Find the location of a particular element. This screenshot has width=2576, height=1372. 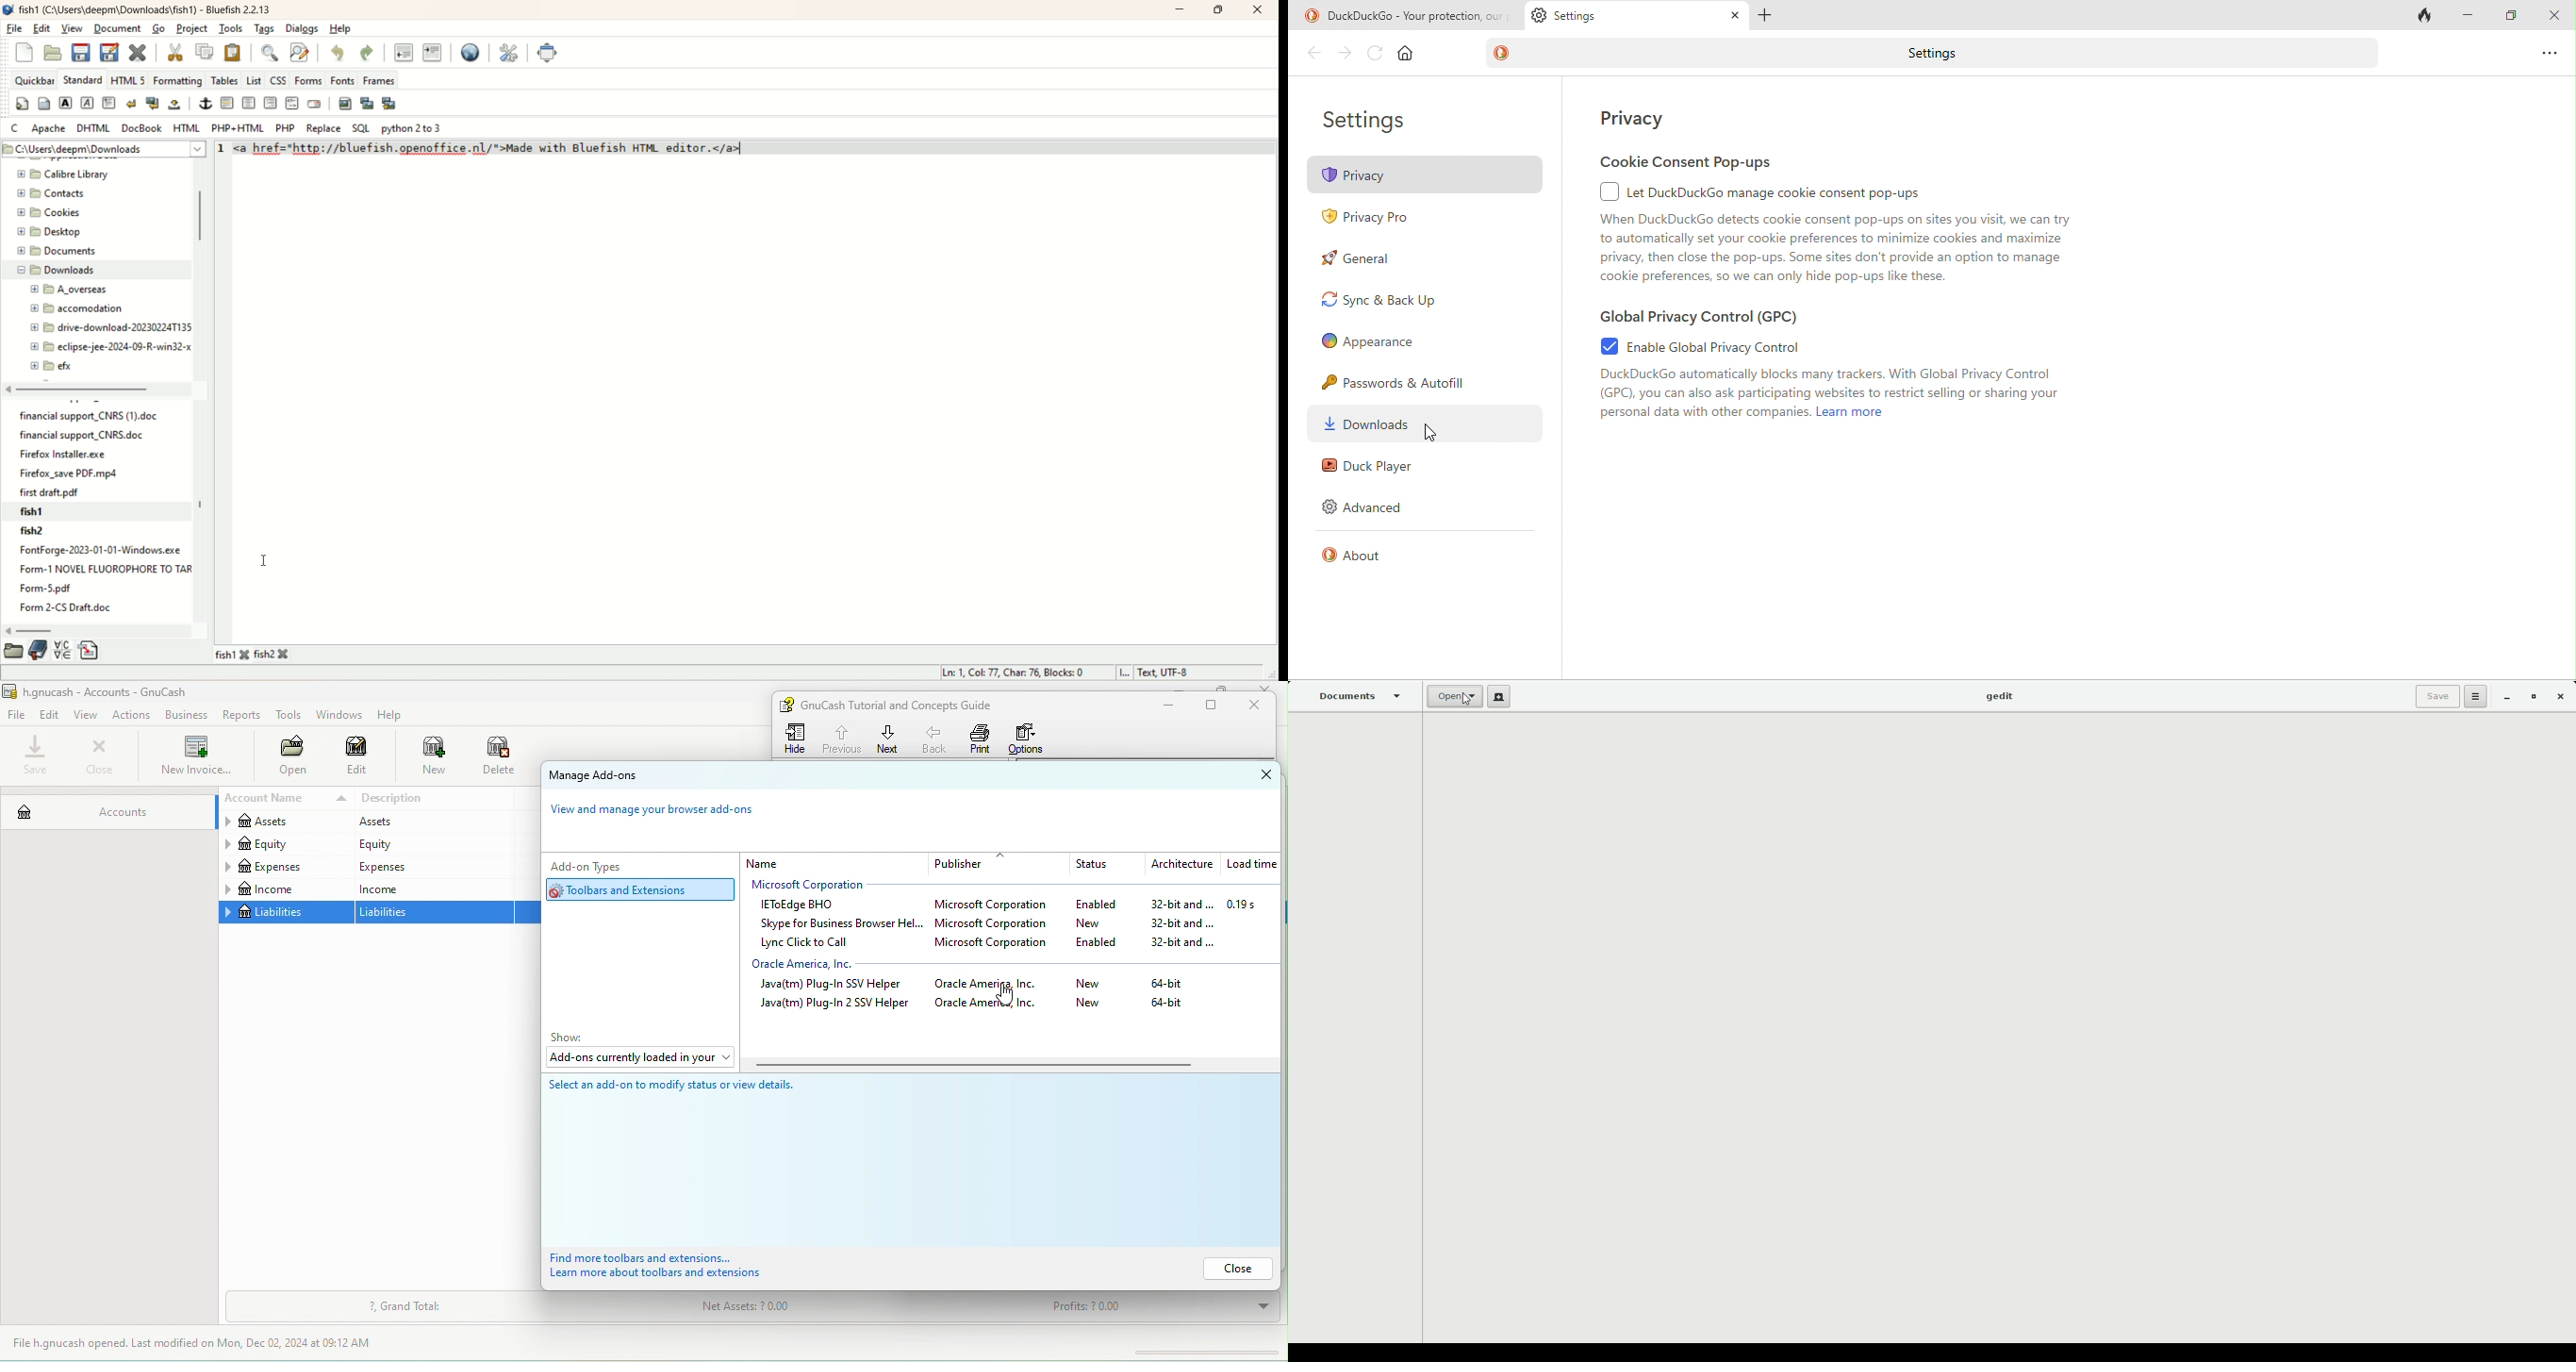

microsoft corporation is located at coordinates (996, 906).